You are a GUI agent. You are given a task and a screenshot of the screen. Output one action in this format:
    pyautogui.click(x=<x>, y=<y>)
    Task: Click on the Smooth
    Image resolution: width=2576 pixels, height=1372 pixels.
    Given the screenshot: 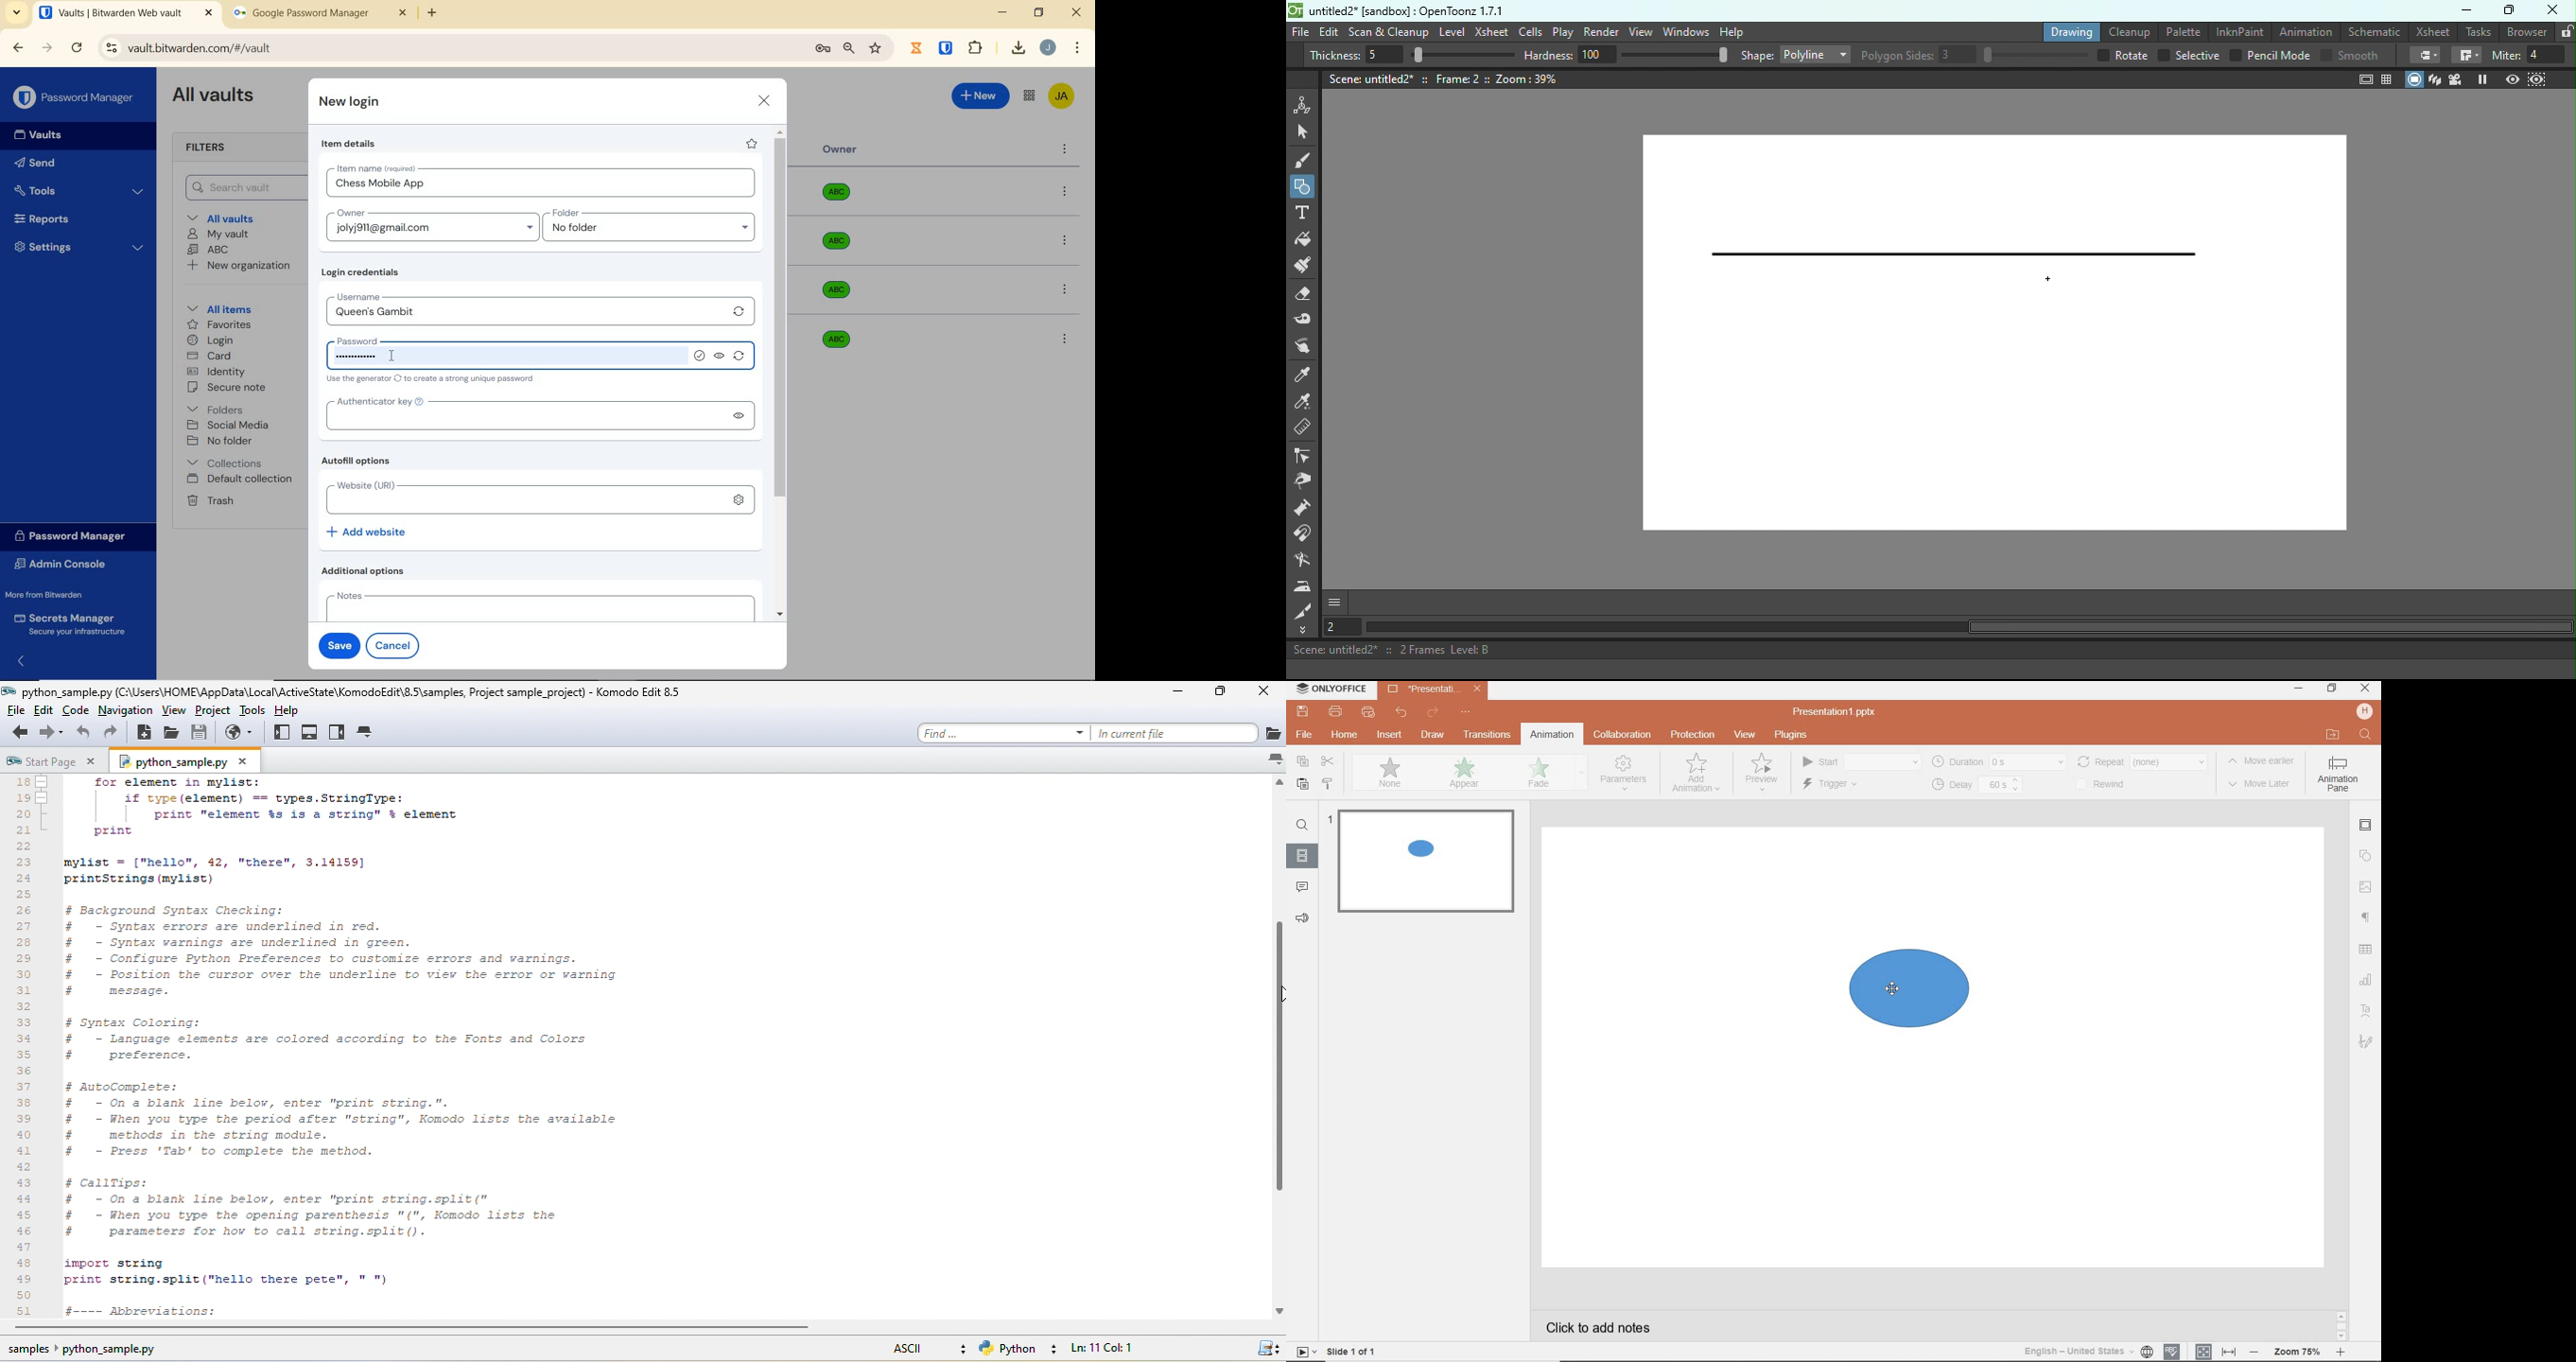 What is the action you would take?
    pyautogui.click(x=2351, y=56)
    